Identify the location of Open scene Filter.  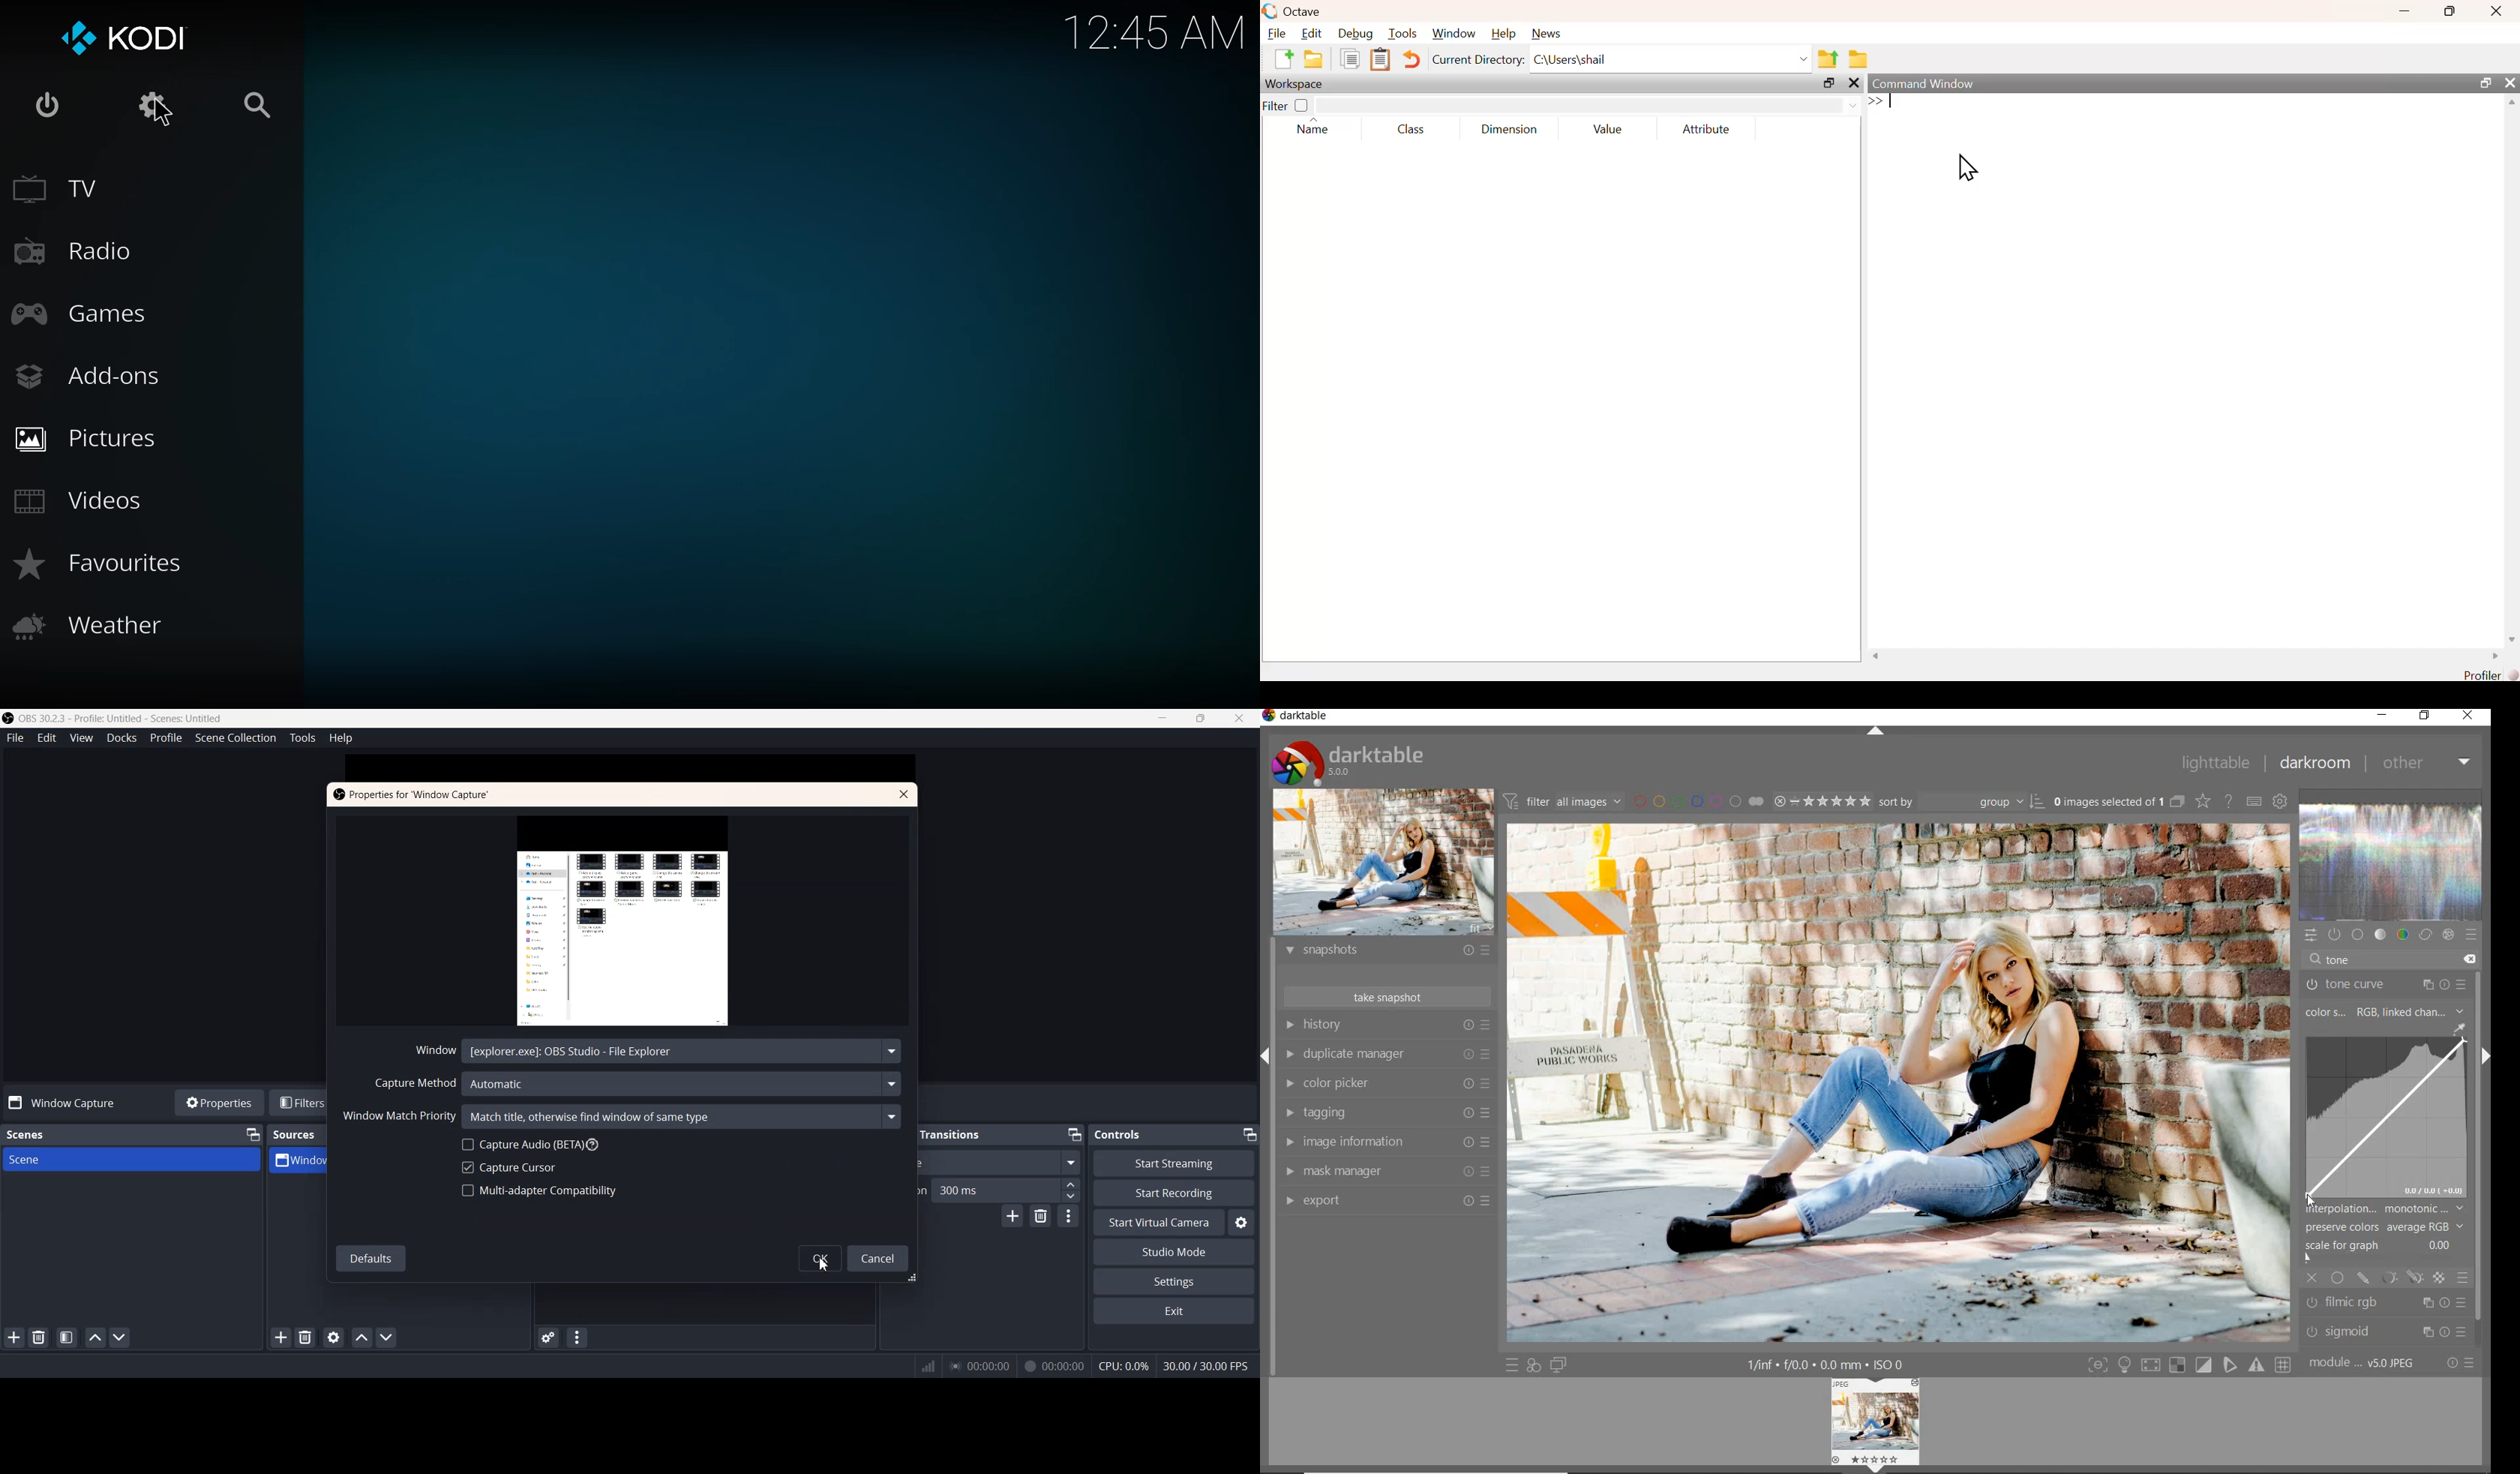
(67, 1338).